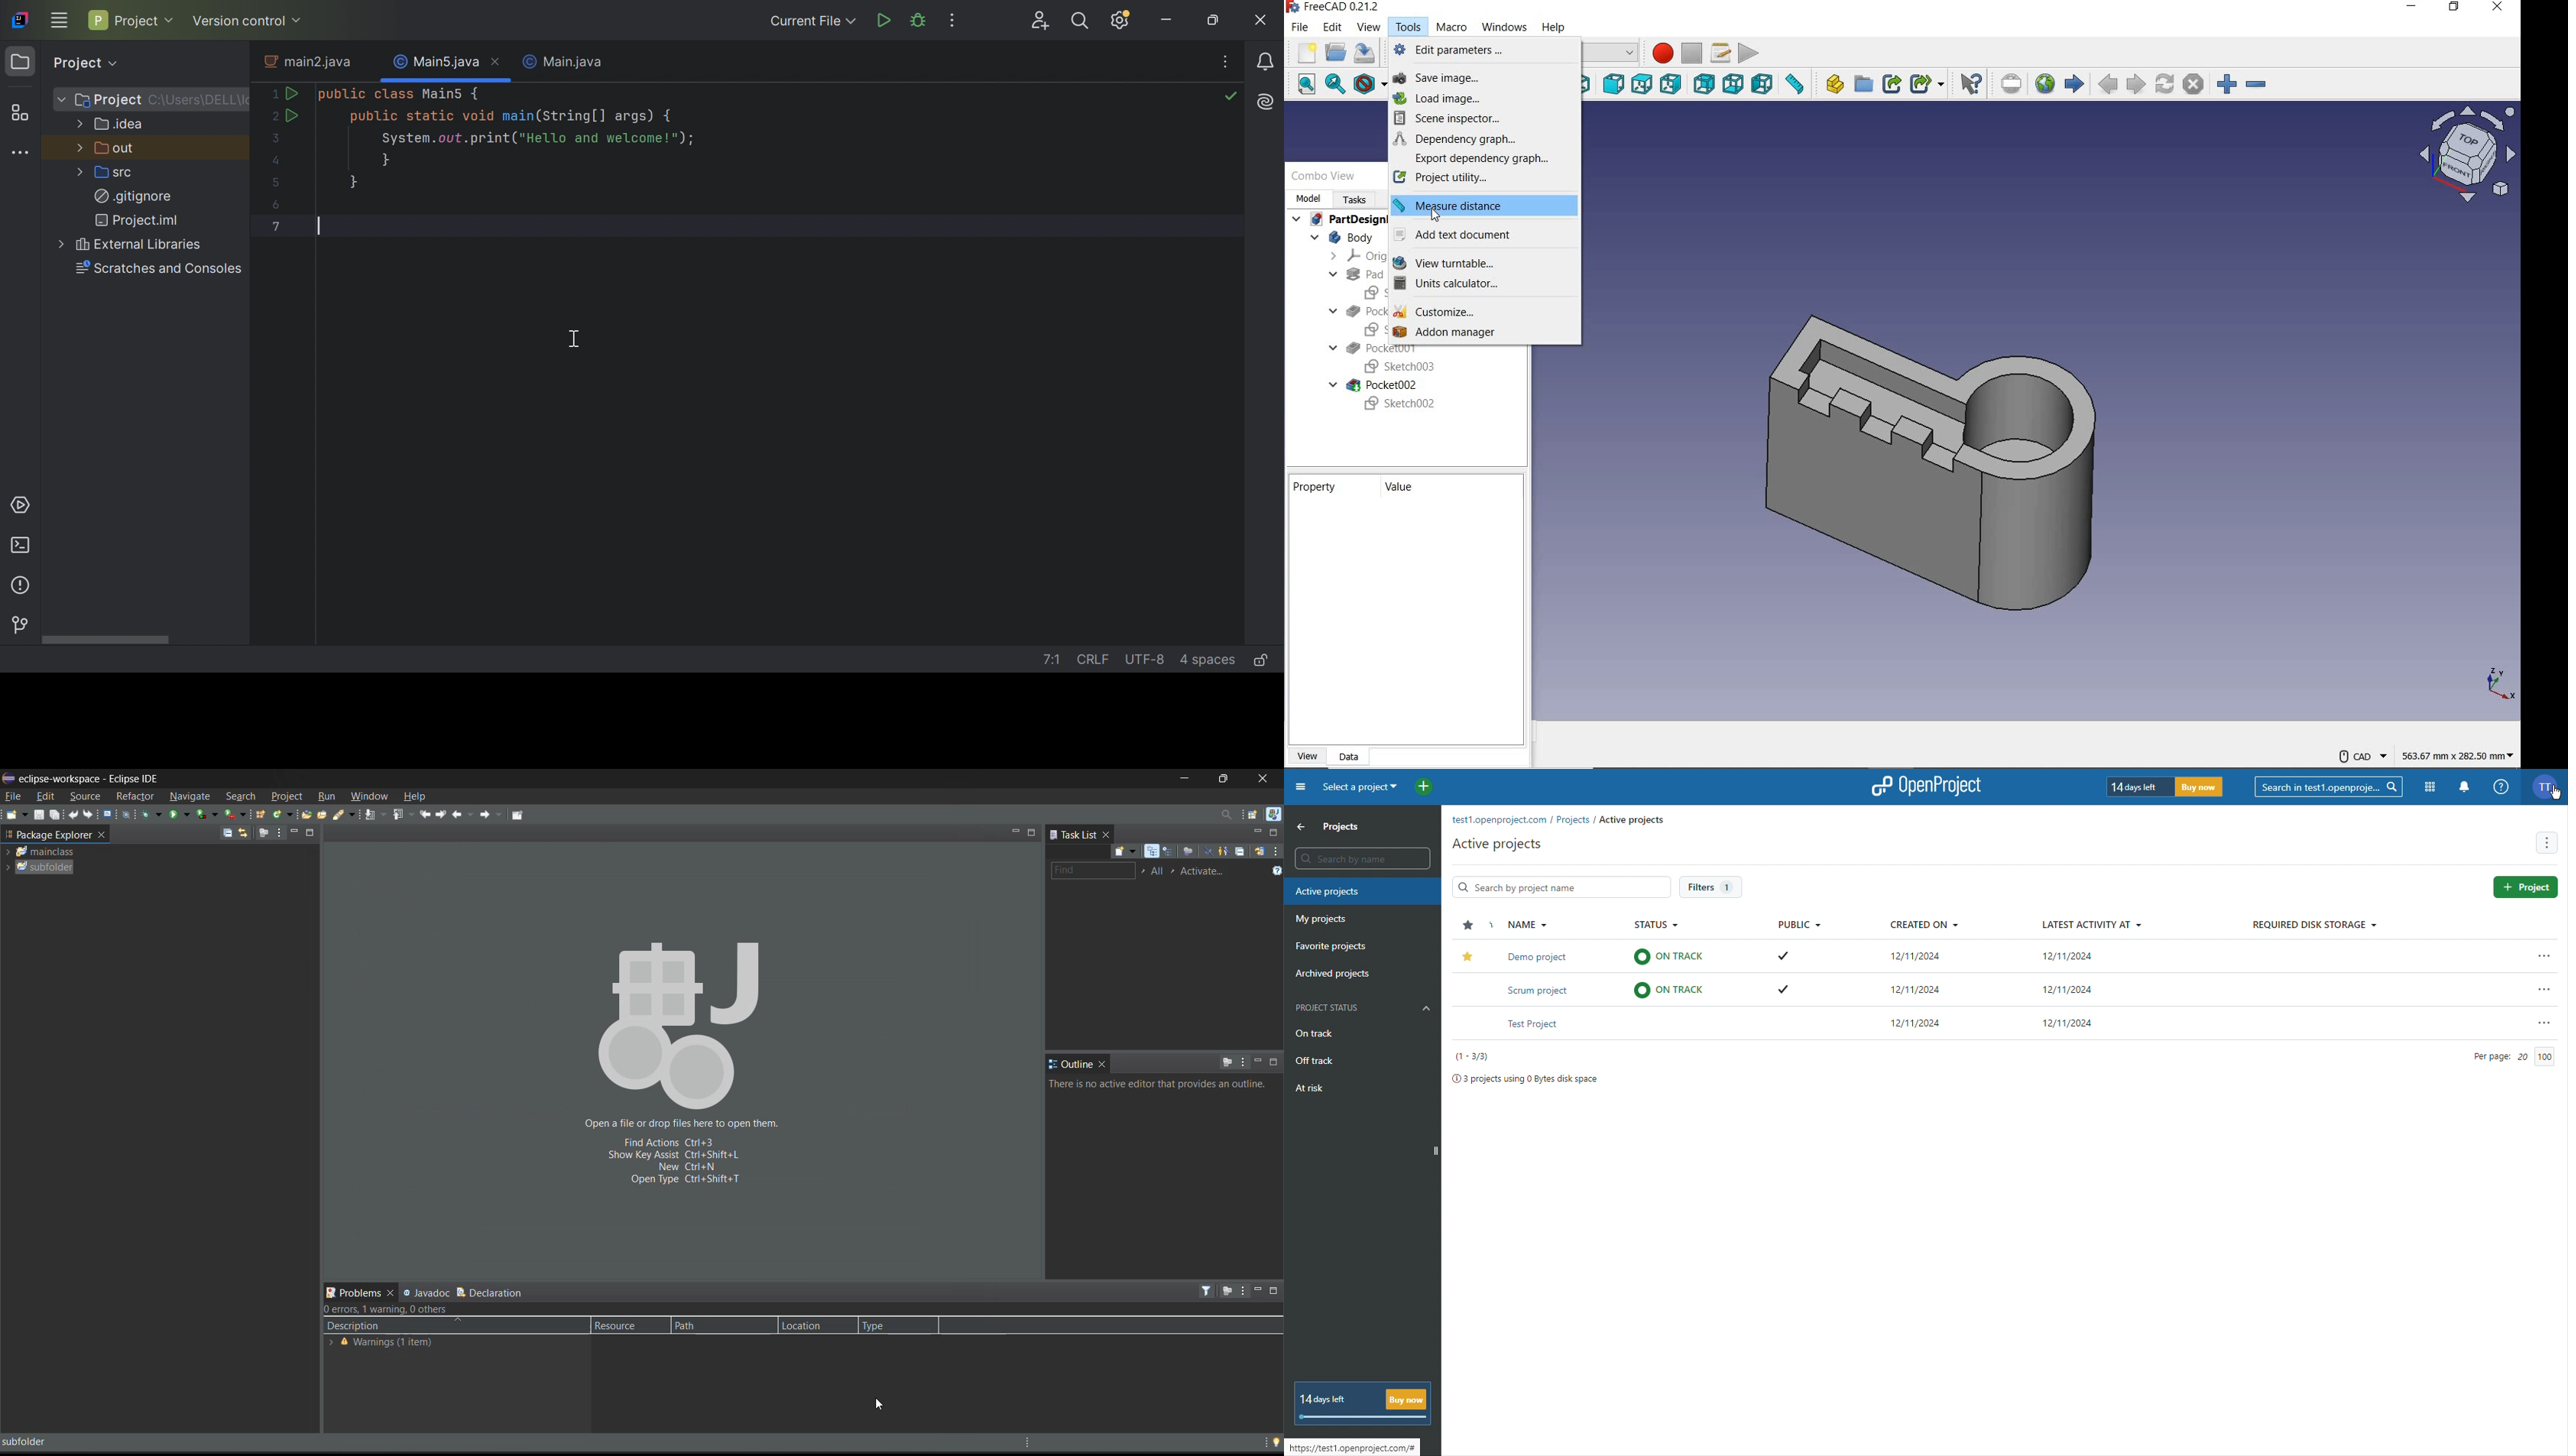  What do you see at coordinates (1276, 1291) in the screenshot?
I see `maximize` at bounding box center [1276, 1291].